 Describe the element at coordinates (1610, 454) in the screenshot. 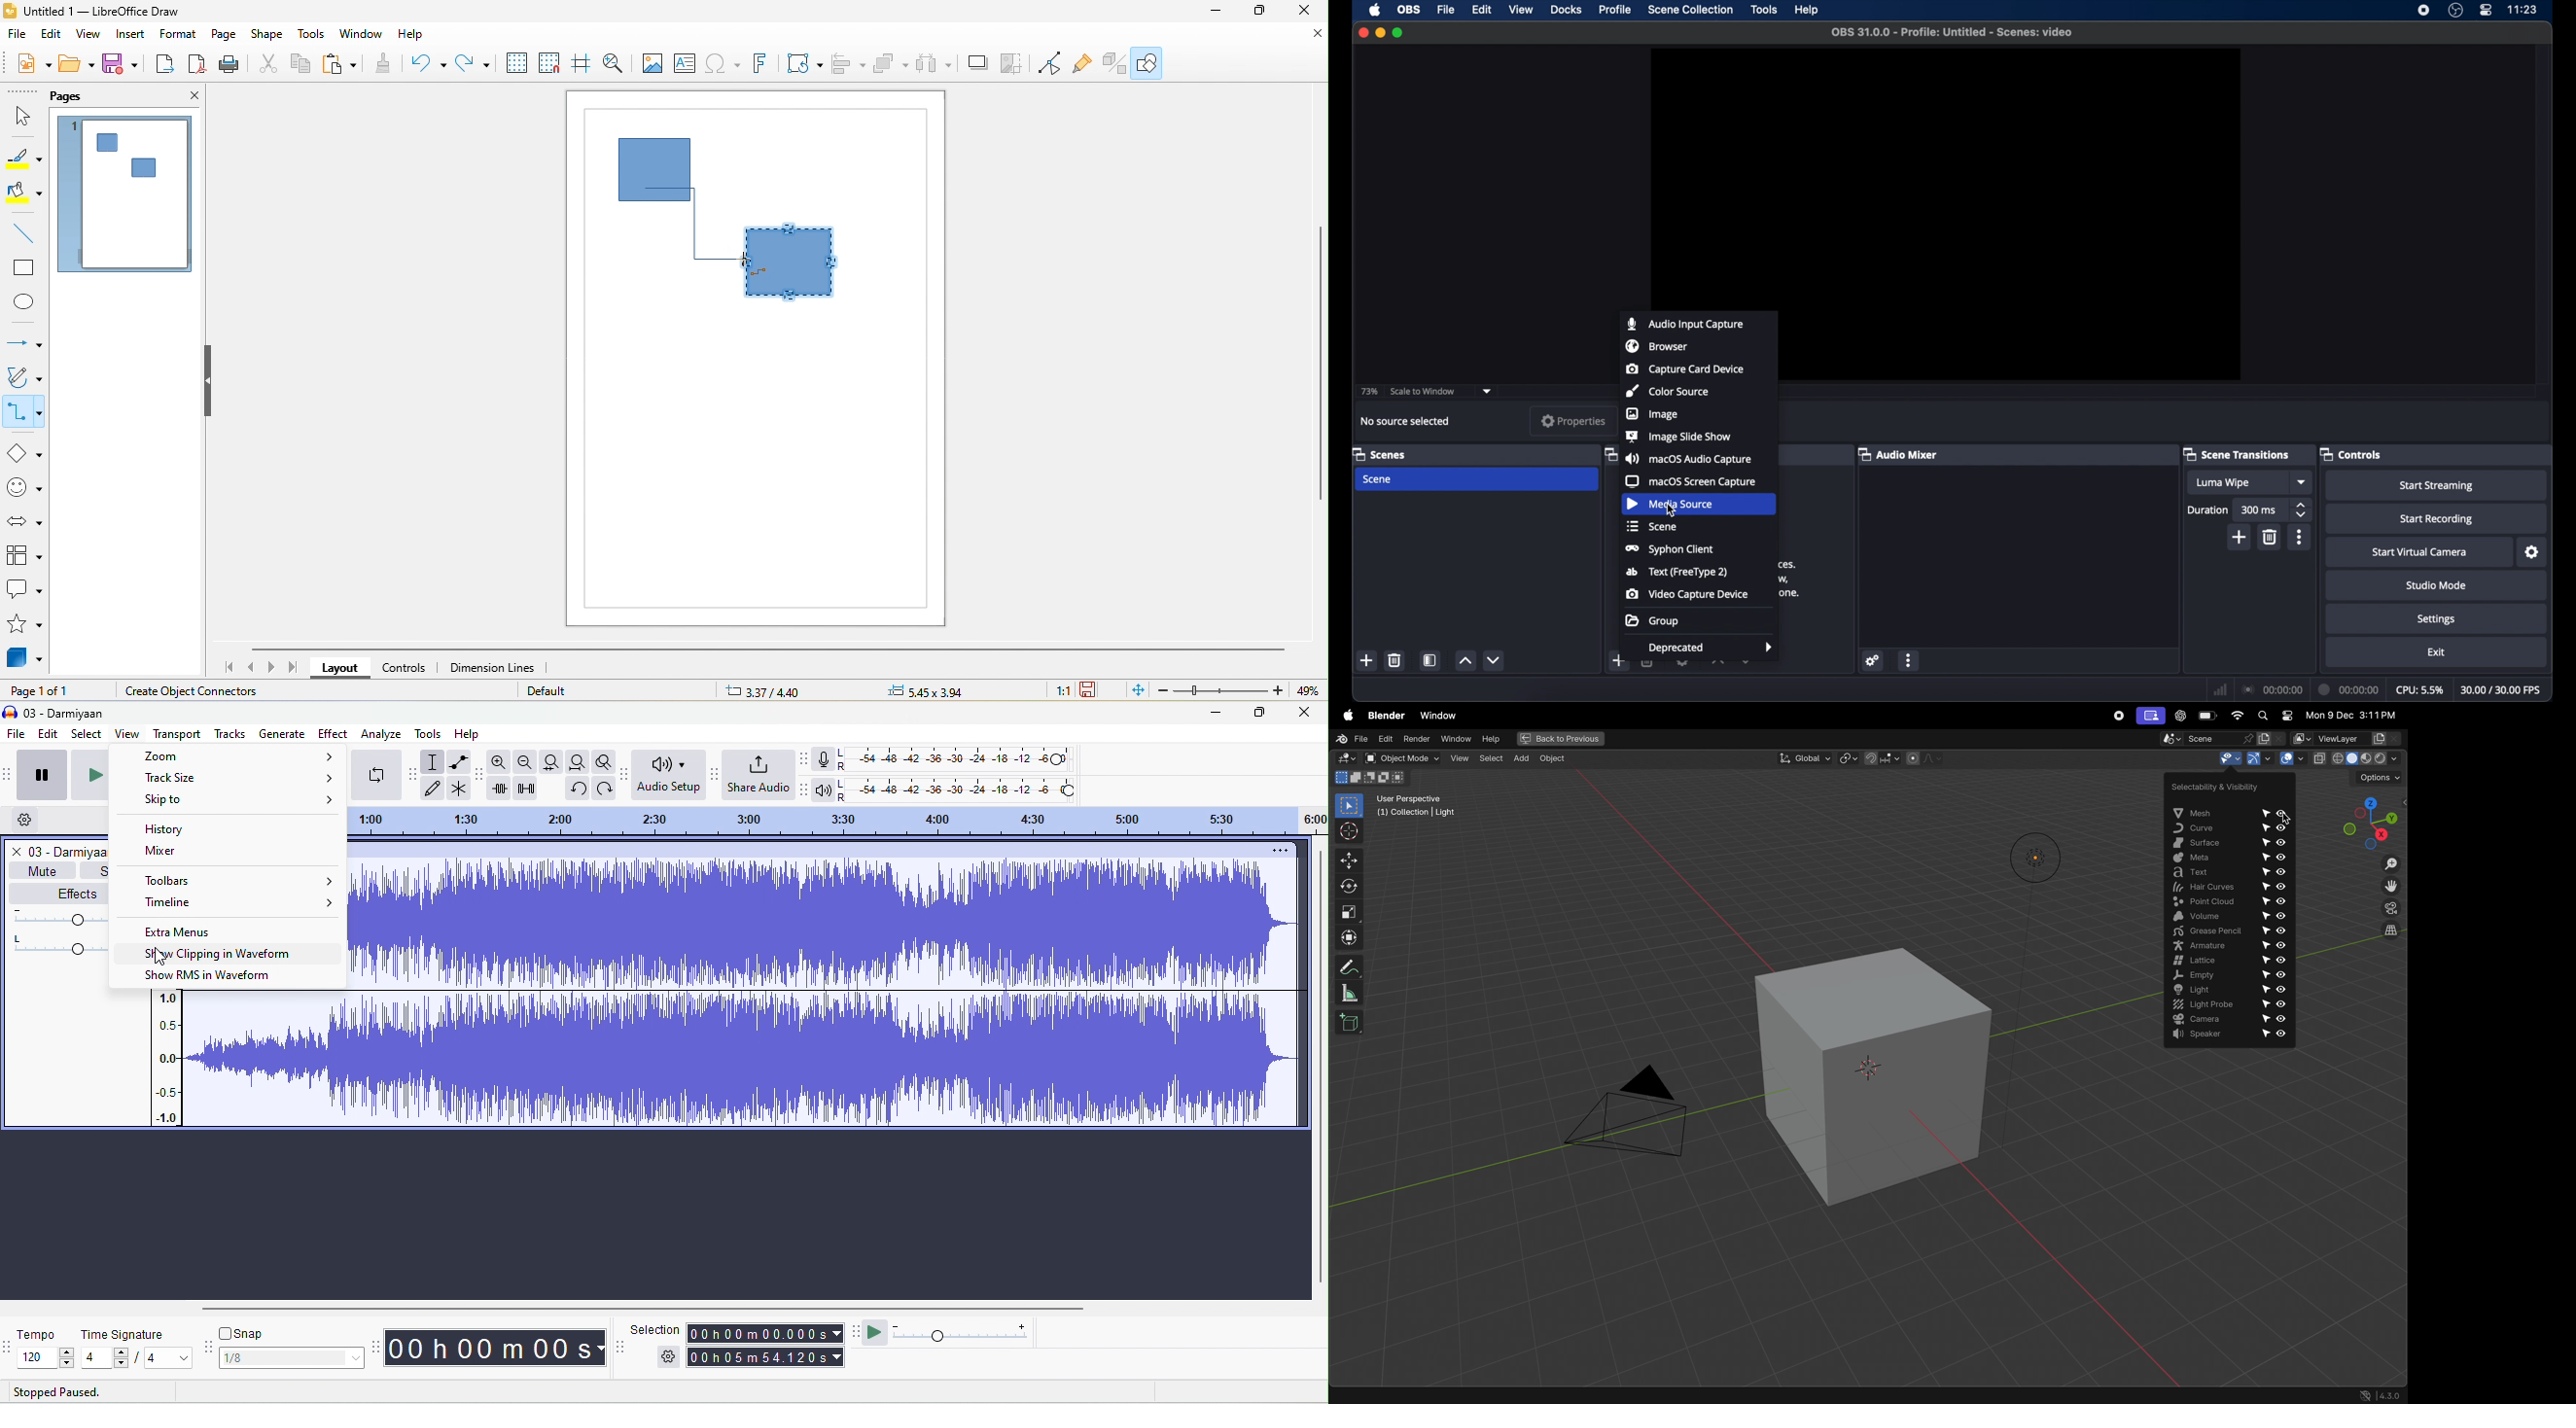

I see `sources` at that location.